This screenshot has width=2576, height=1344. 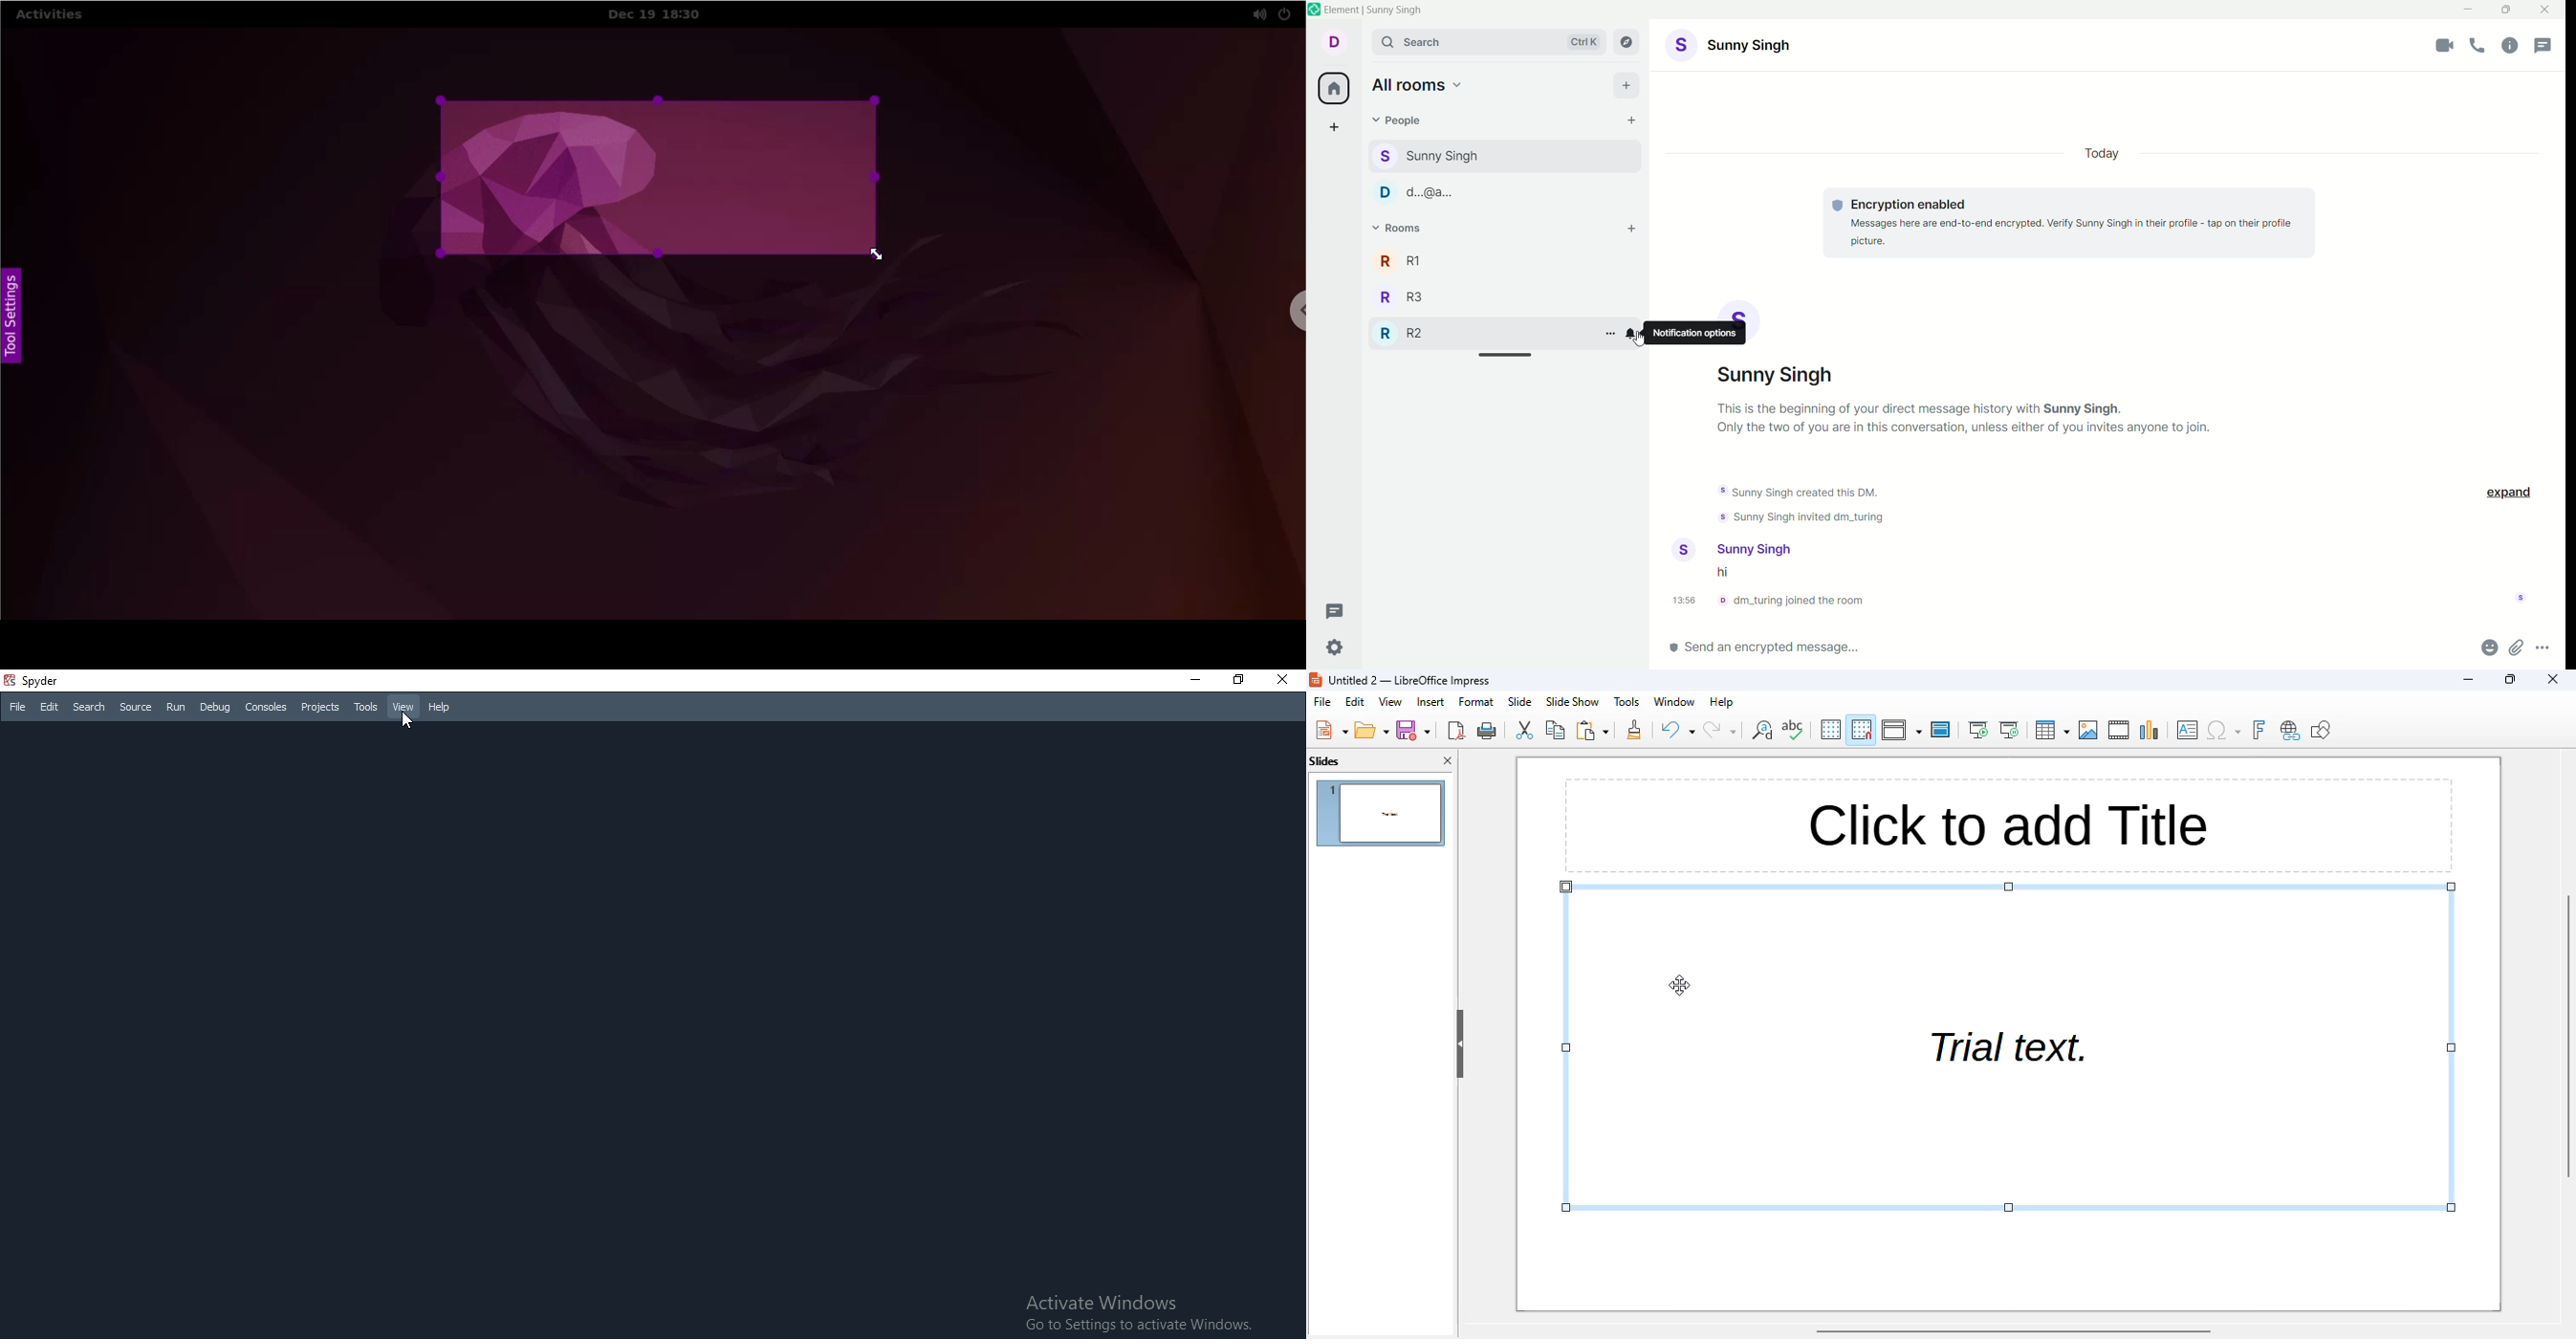 I want to click on exxpand, so click(x=2510, y=491).